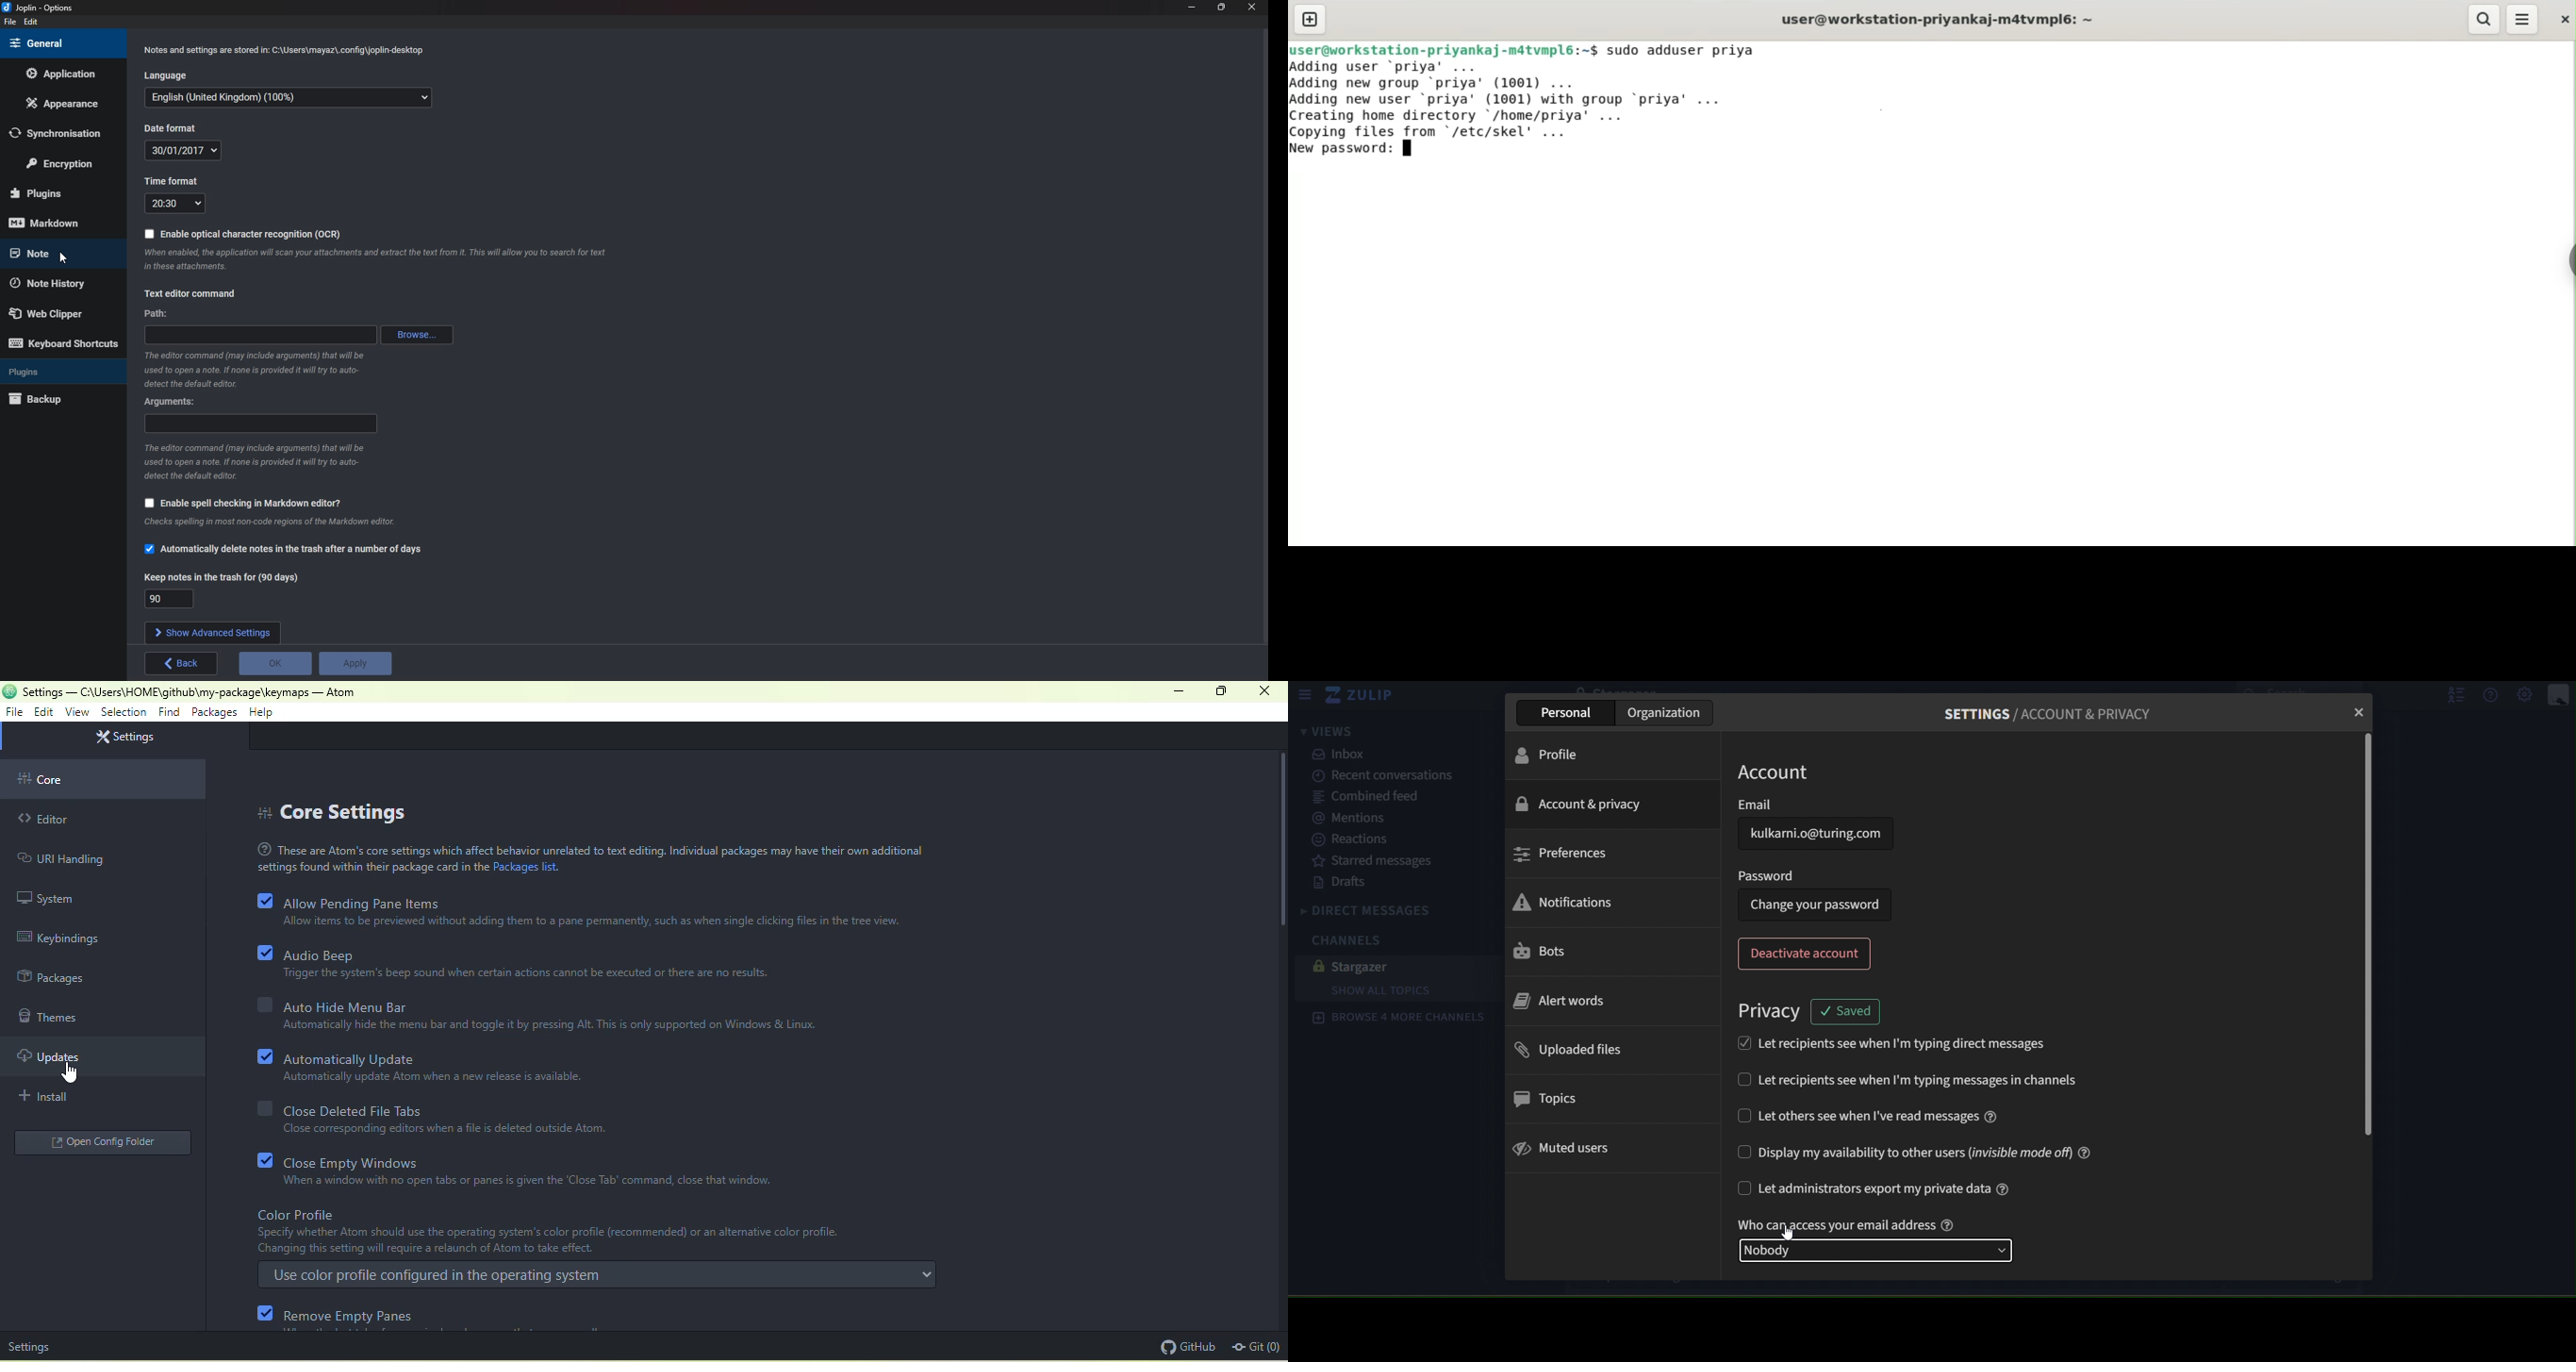 The width and height of the screenshot is (2576, 1372). I want to click on topics, so click(1543, 1099).